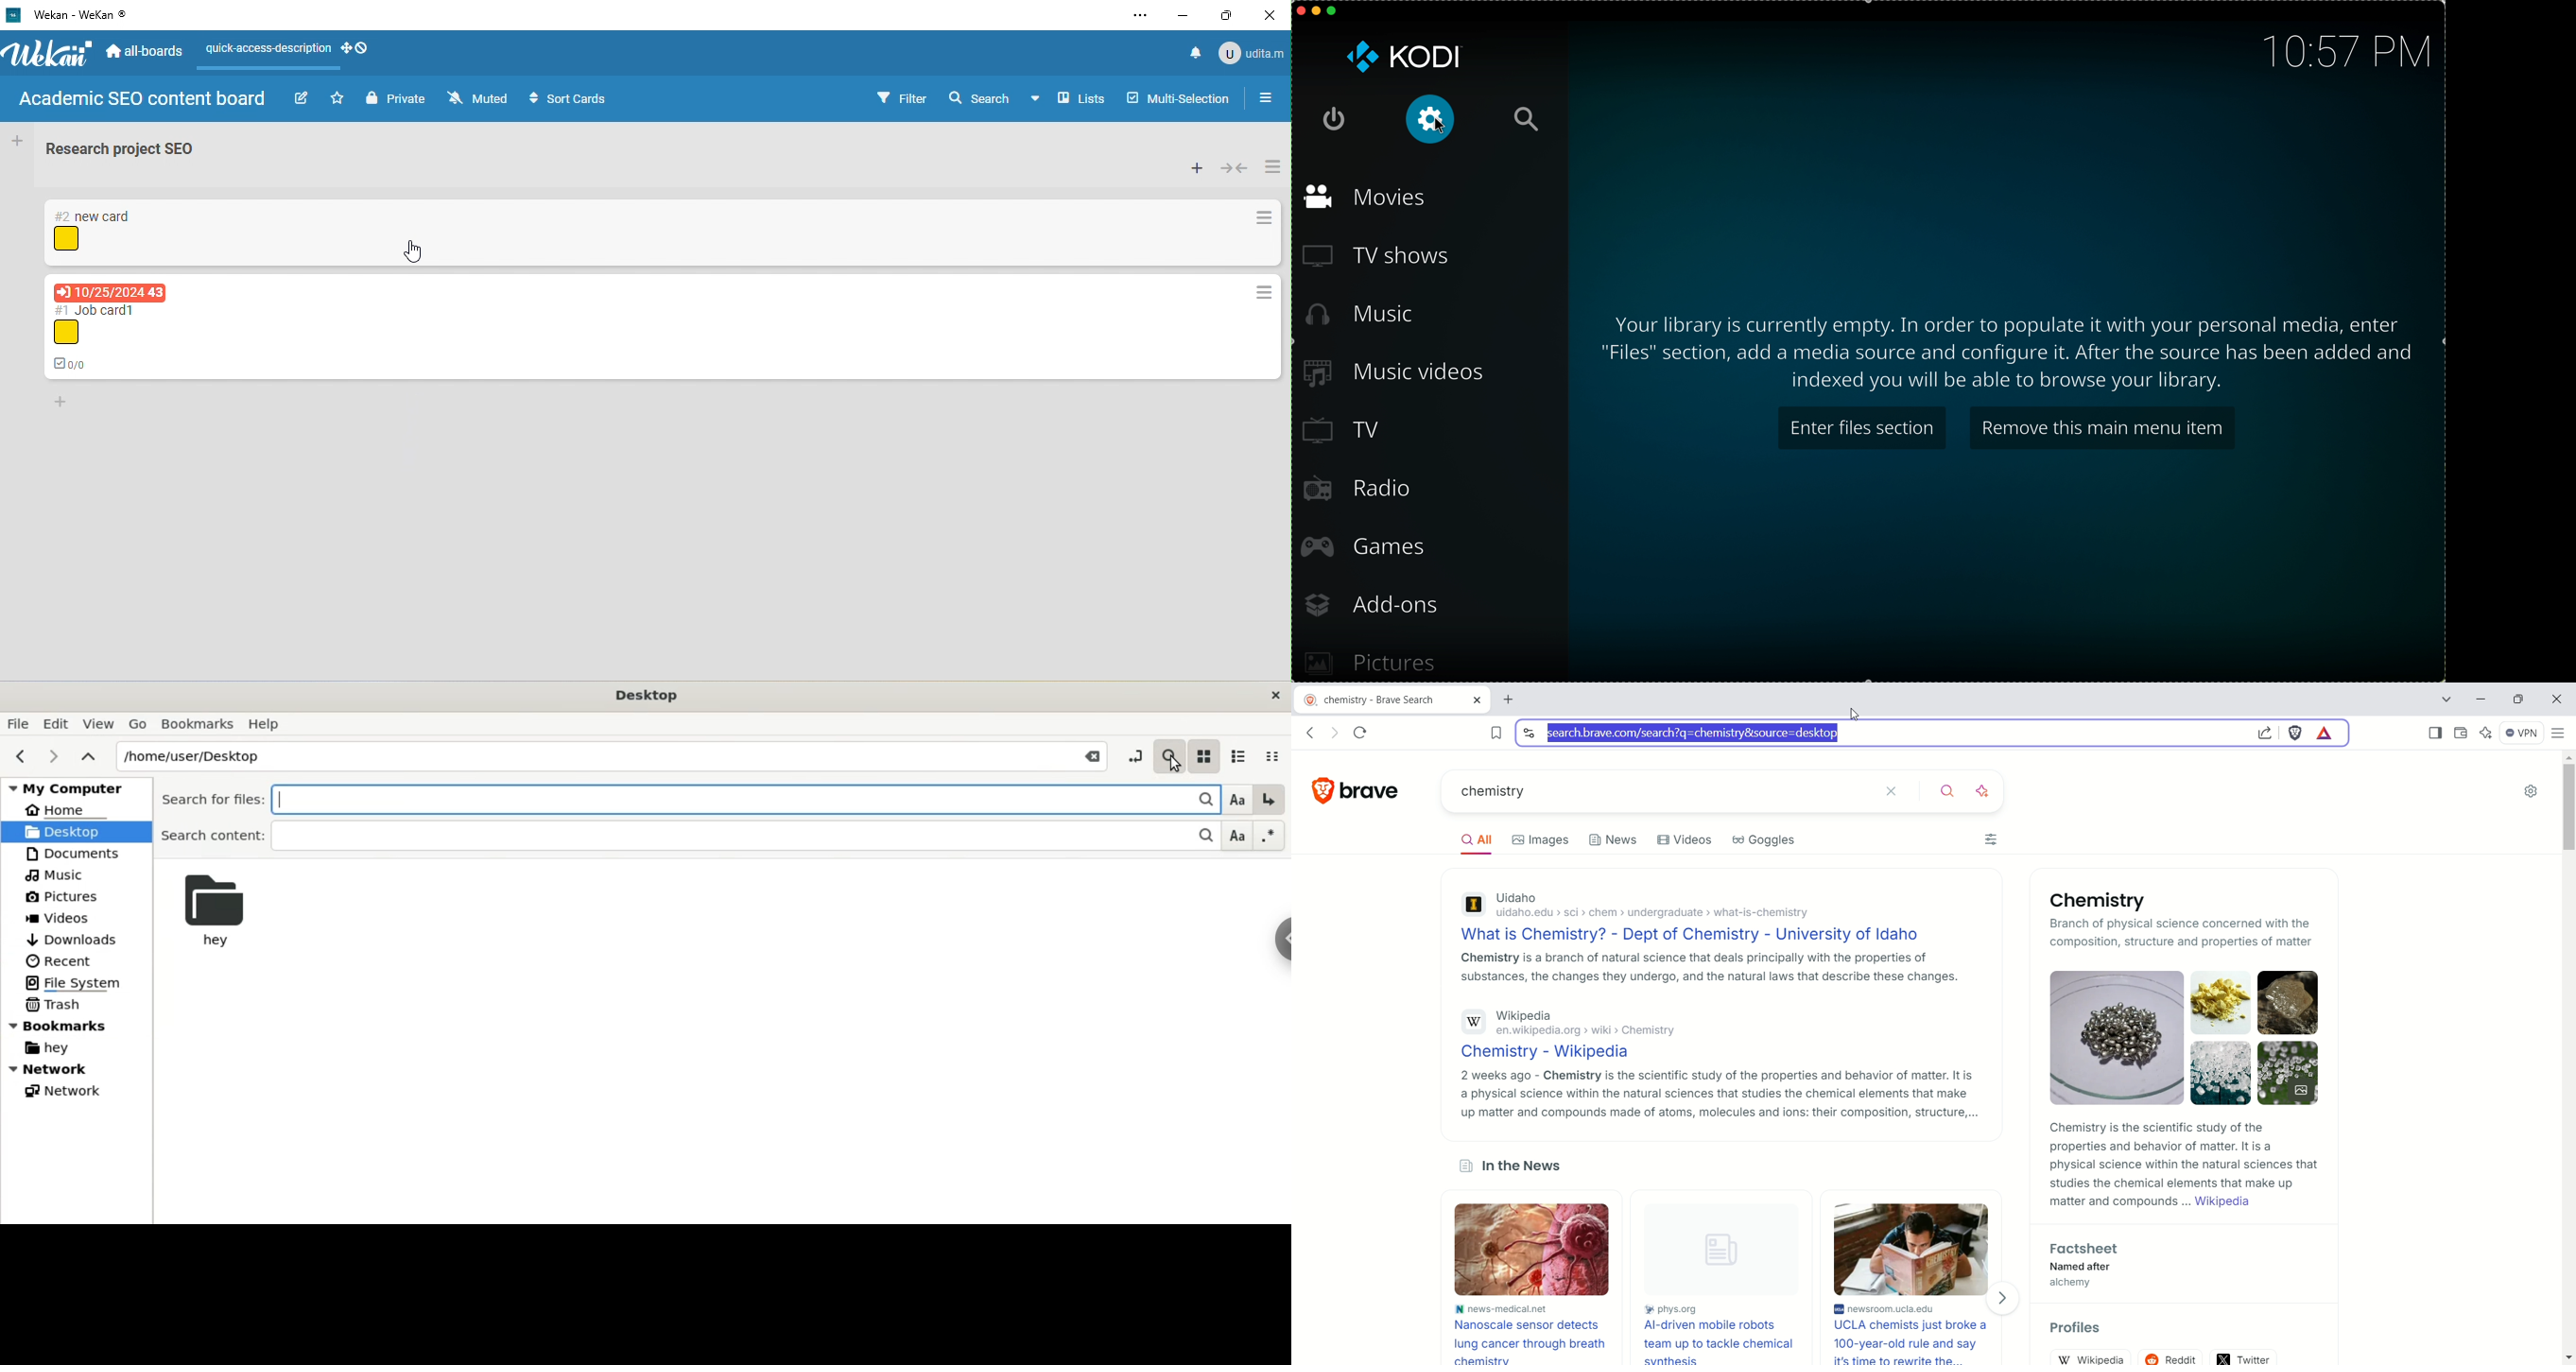 This screenshot has width=2576, height=1372. I want to click on pictures, so click(1372, 657).